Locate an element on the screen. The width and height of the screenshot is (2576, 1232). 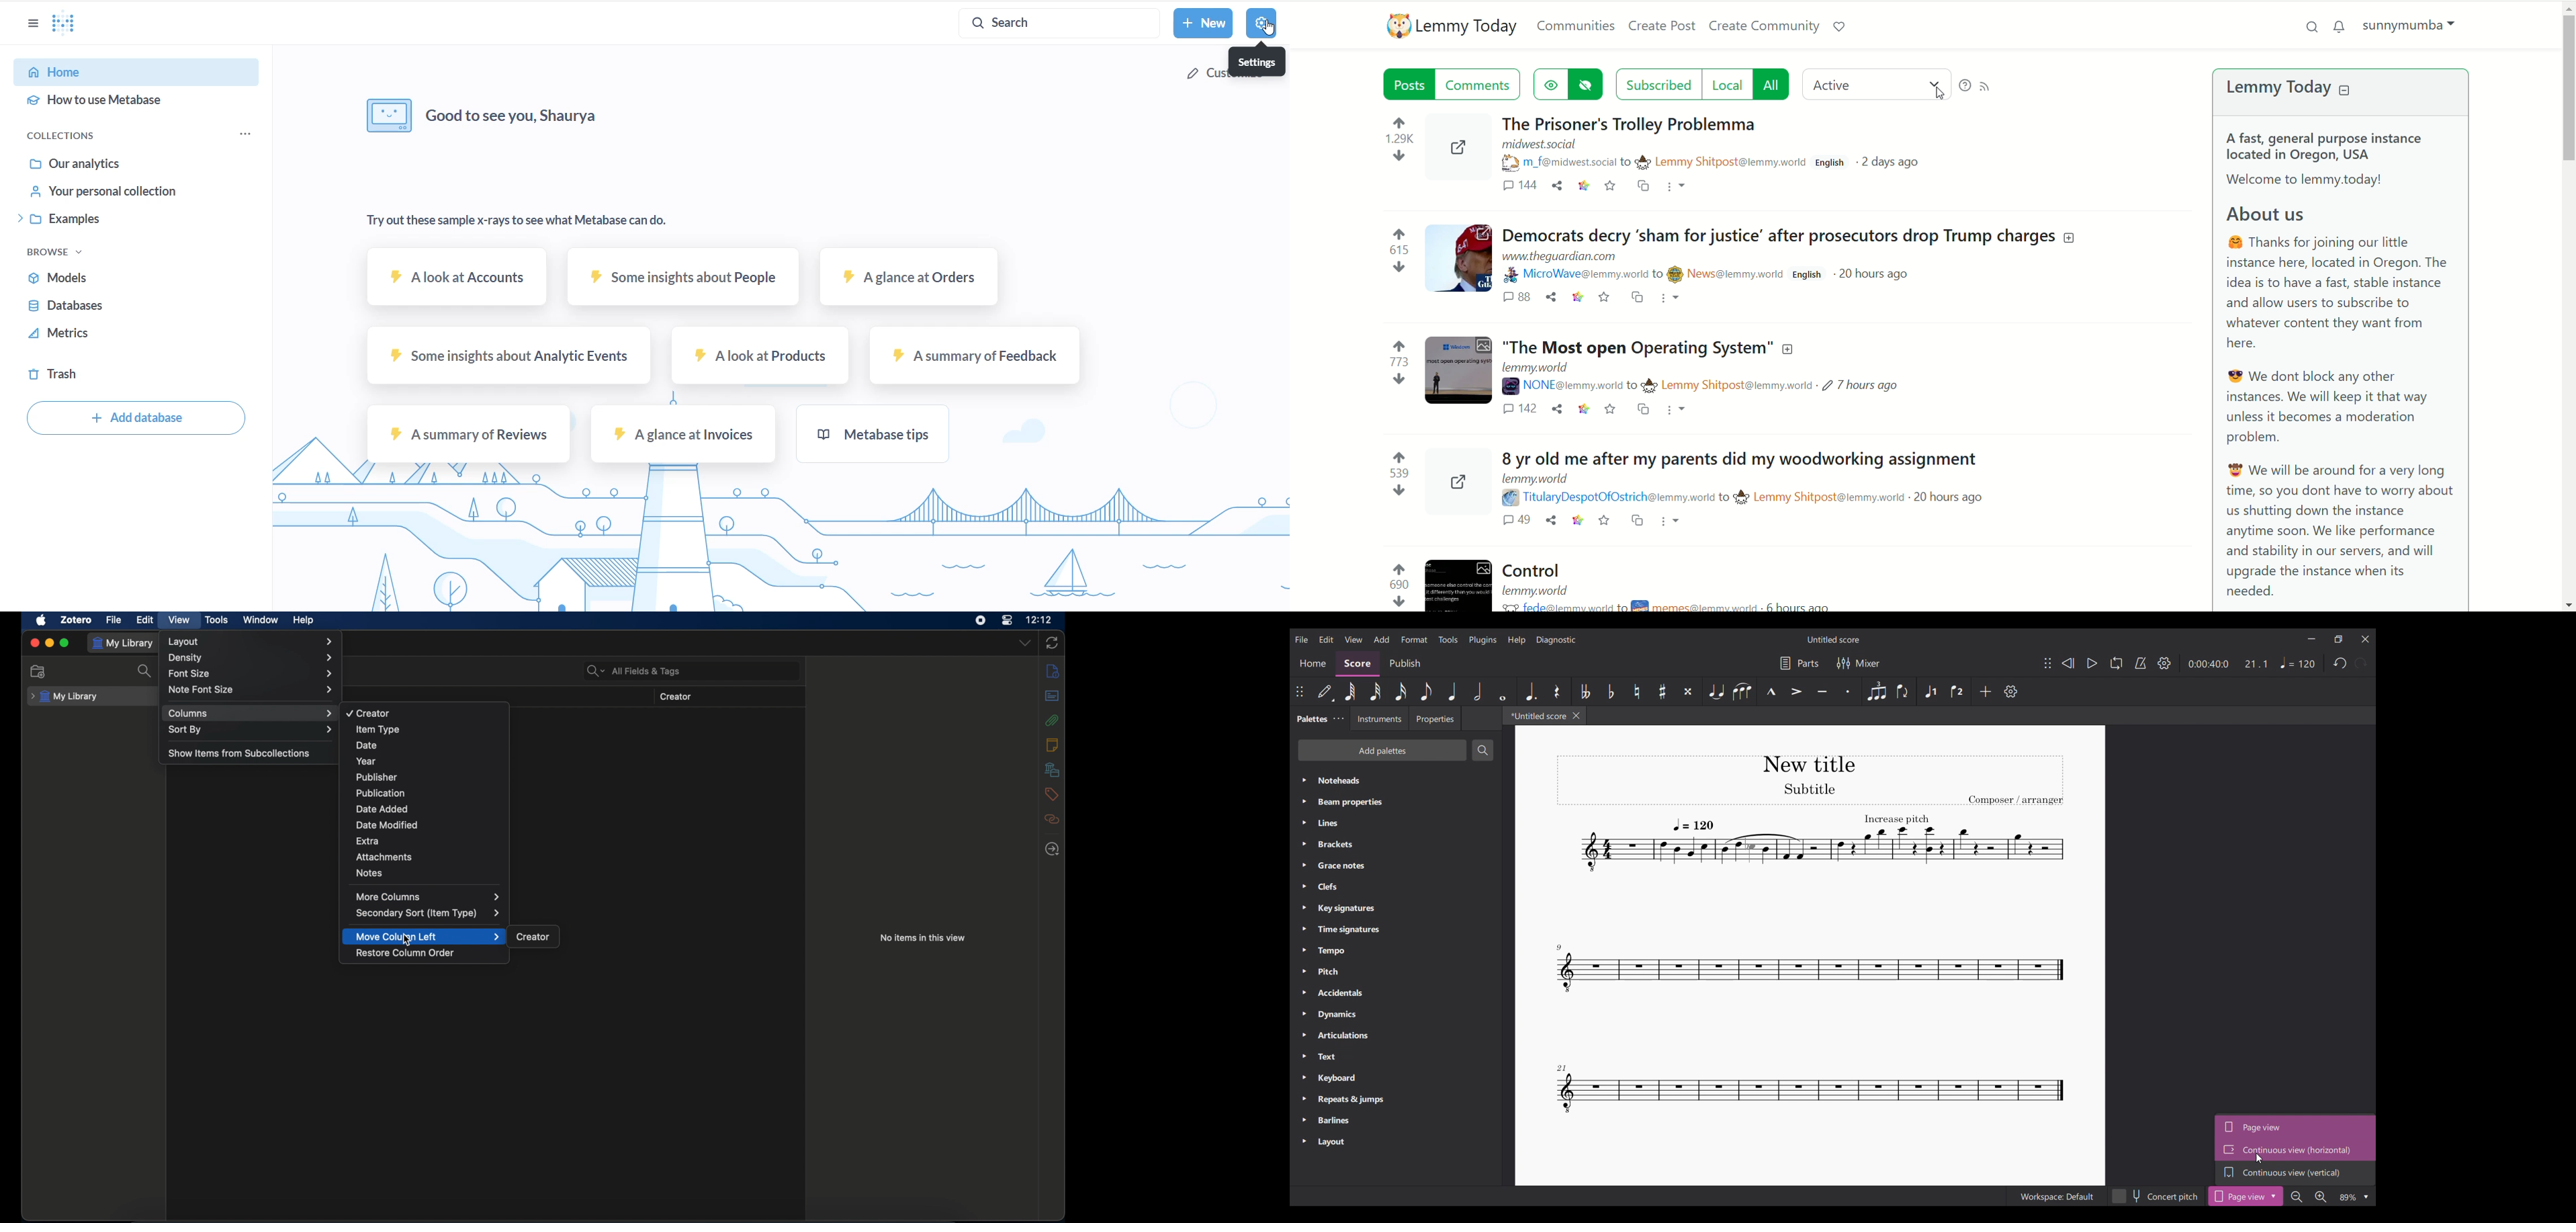
Preview image is located at coordinates (1457, 259).